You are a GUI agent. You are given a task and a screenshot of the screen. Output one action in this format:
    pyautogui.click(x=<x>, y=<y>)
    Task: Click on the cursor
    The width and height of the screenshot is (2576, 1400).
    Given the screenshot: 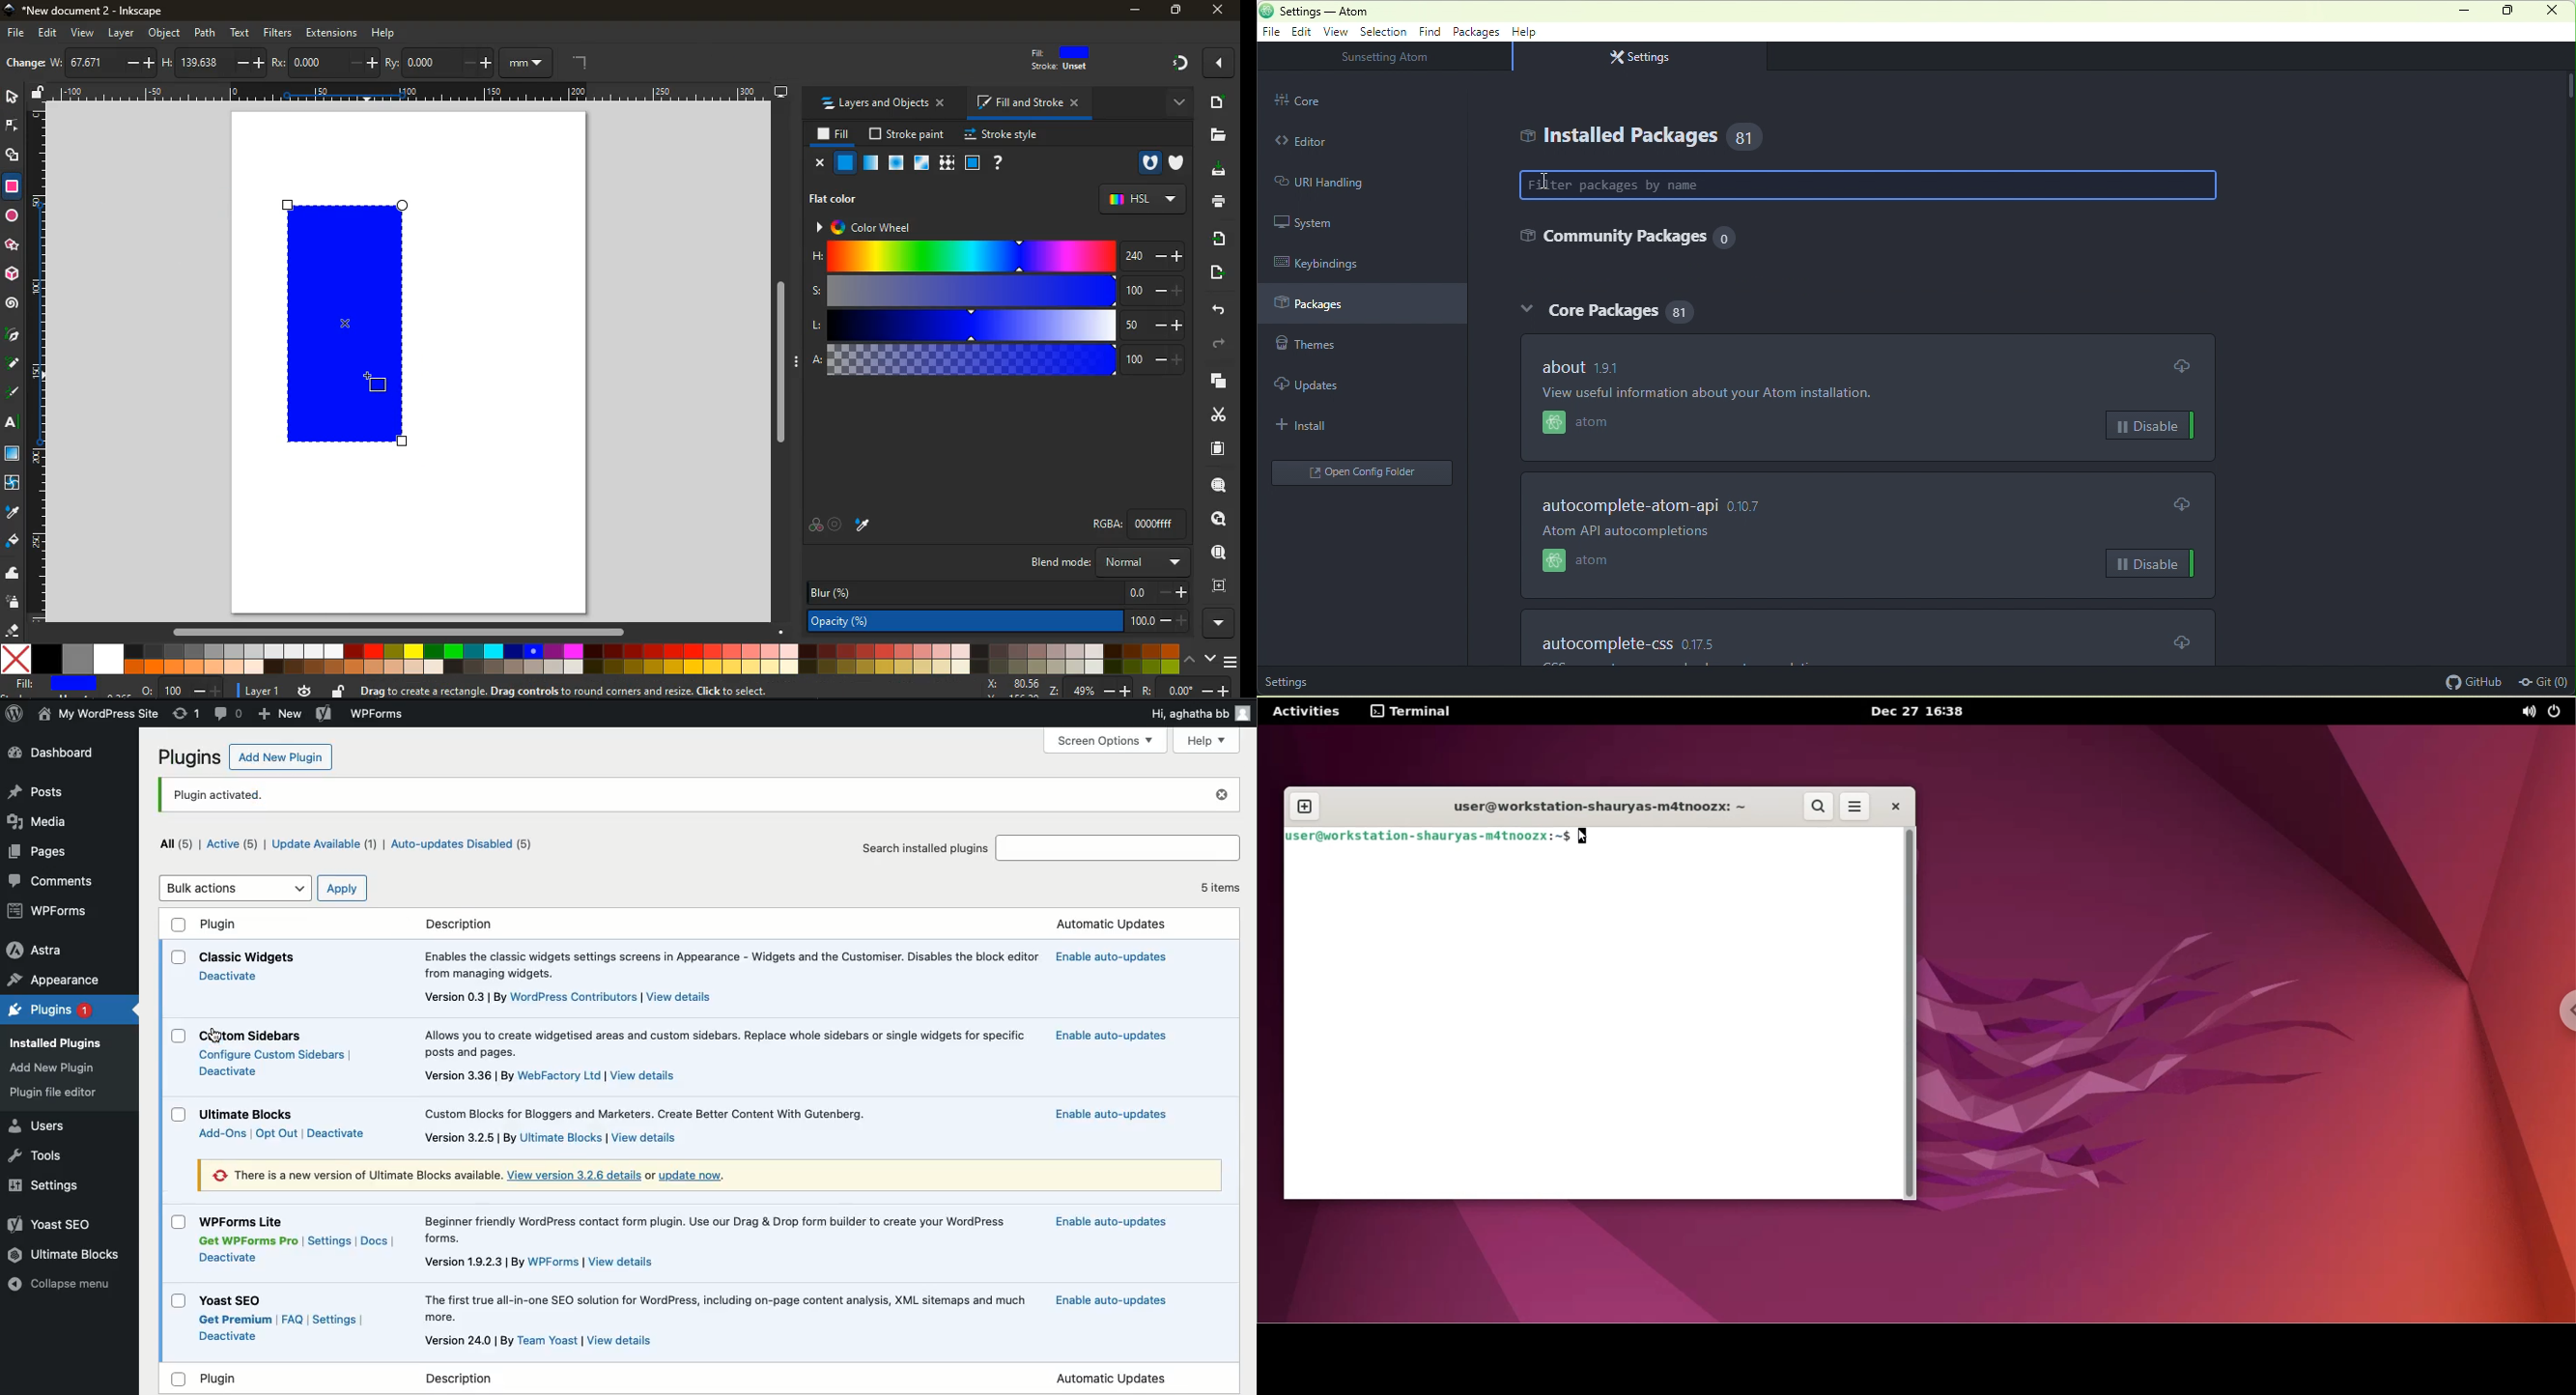 What is the action you would take?
    pyautogui.click(x=1590, y=838)
    